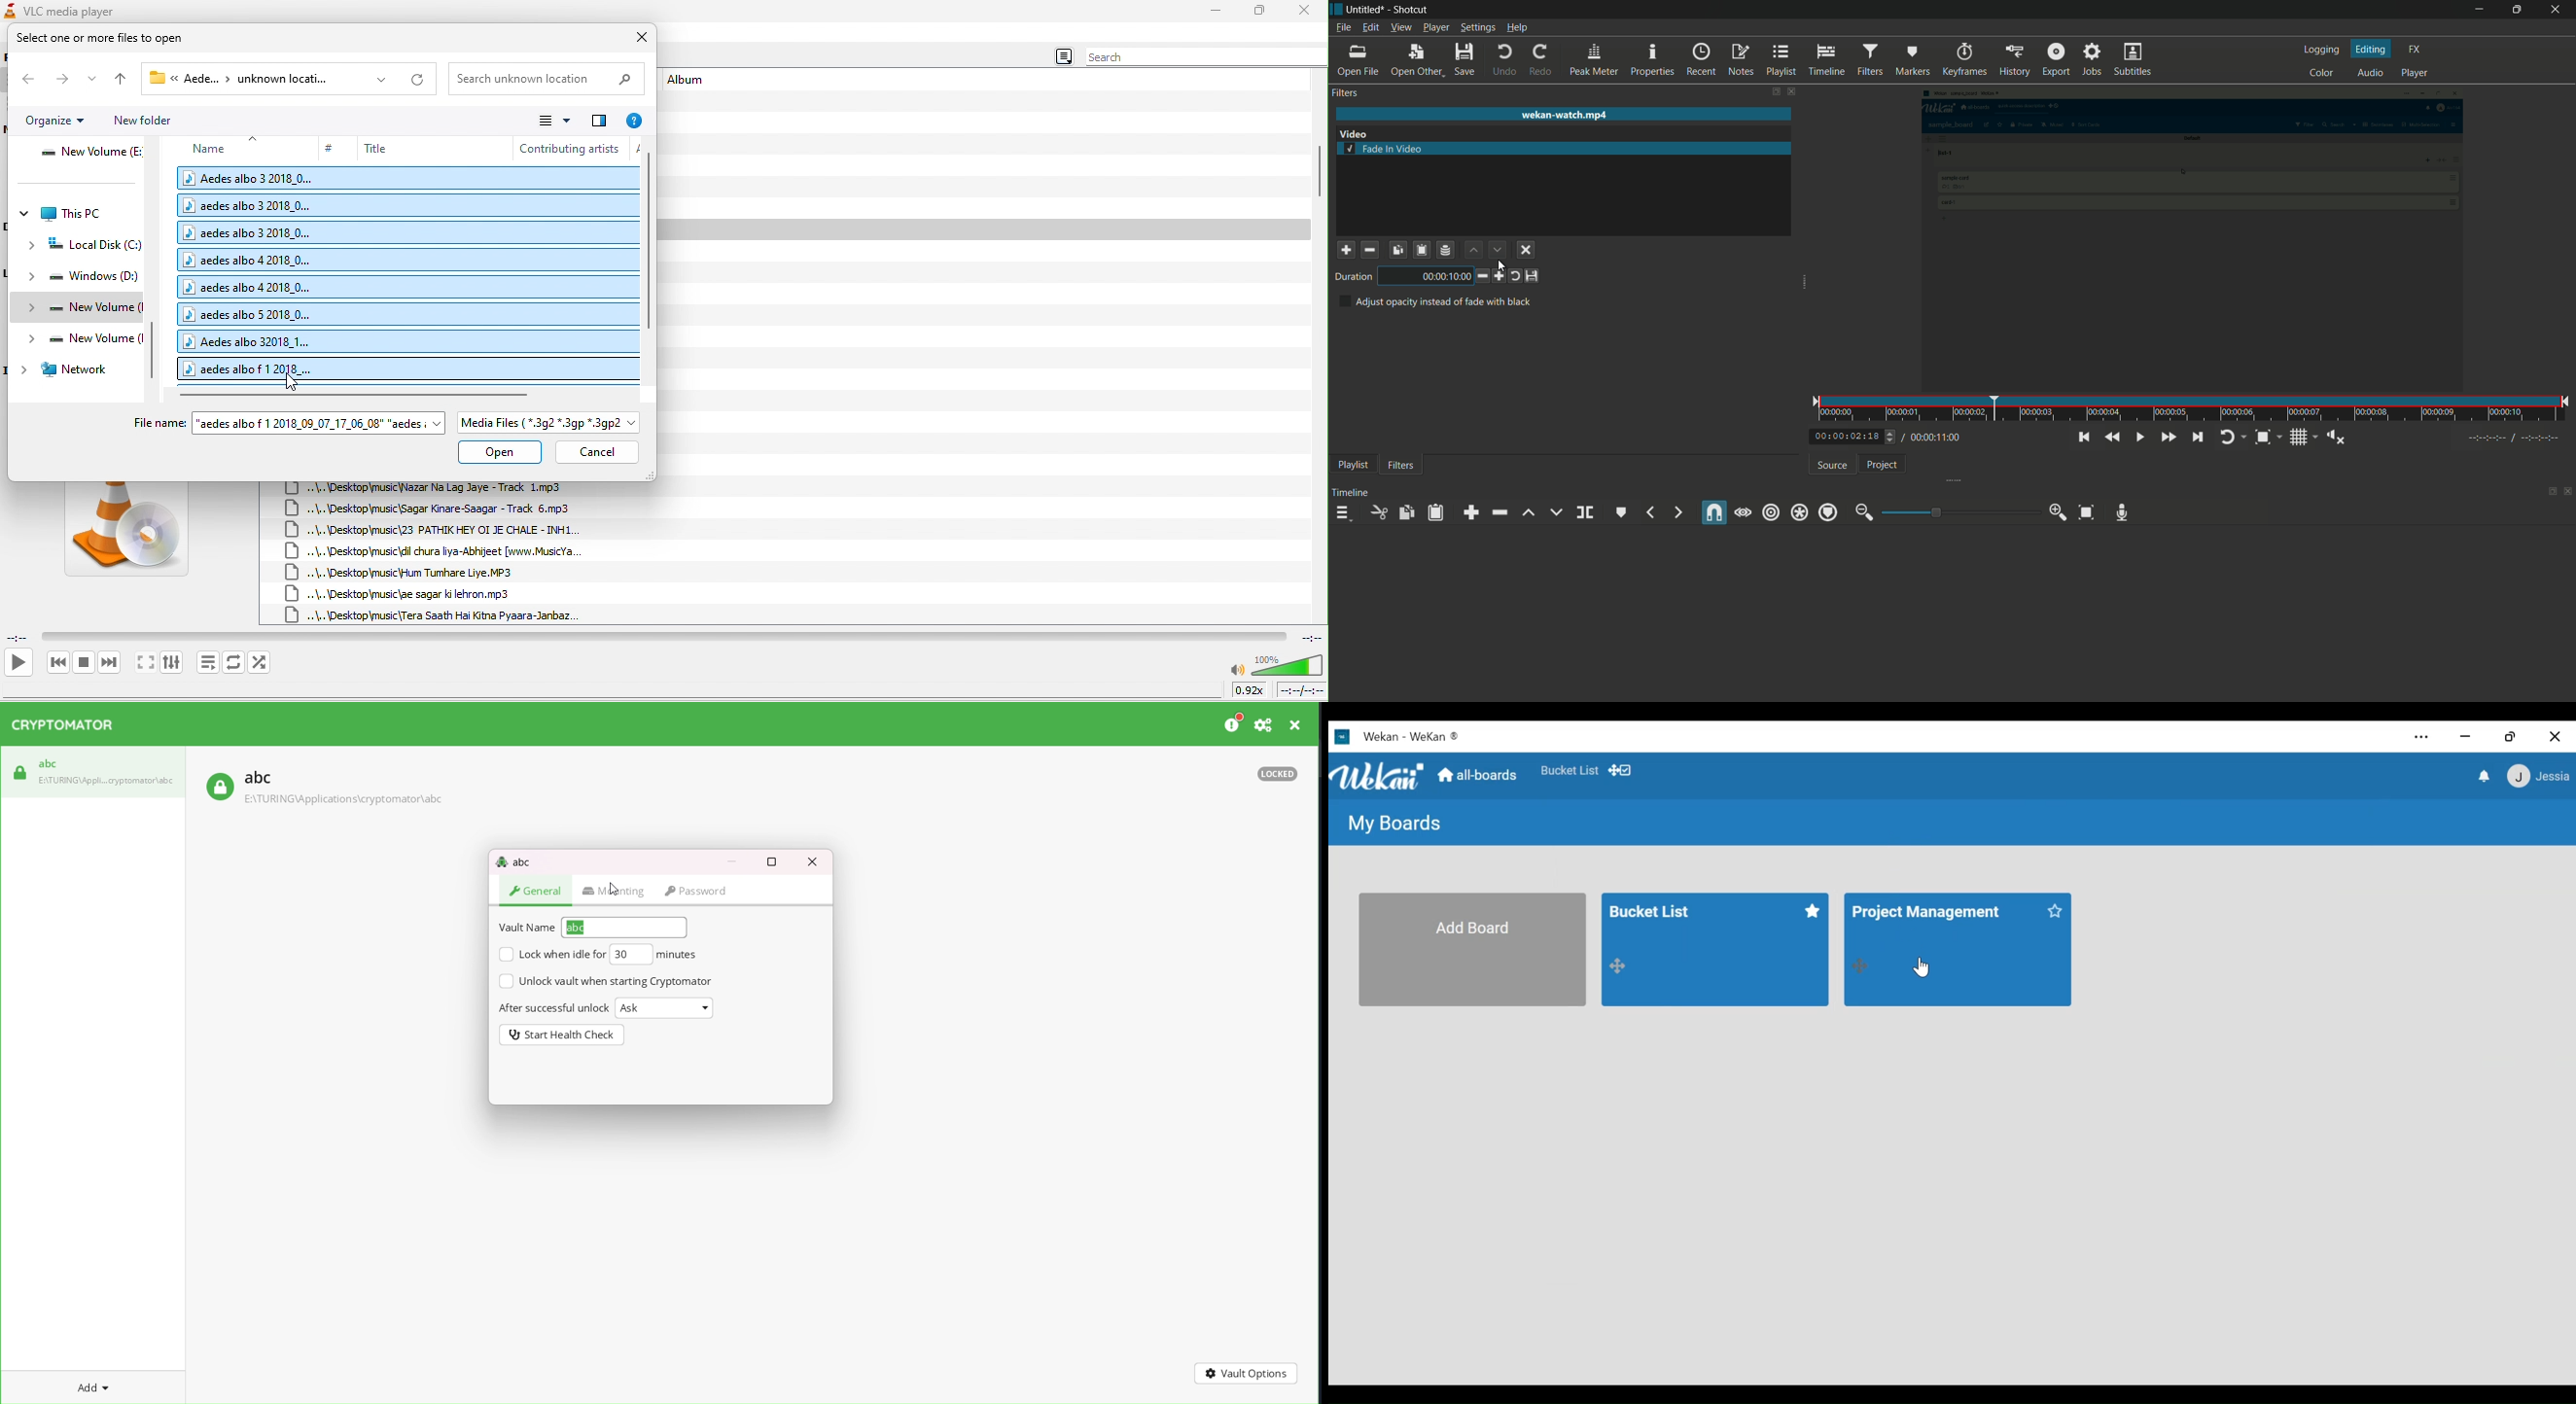 The width and height of the screenshot is (2576, 1428). Describe the element at coordinates (1309, 637) in the screenshot. I see `total time` at that location.